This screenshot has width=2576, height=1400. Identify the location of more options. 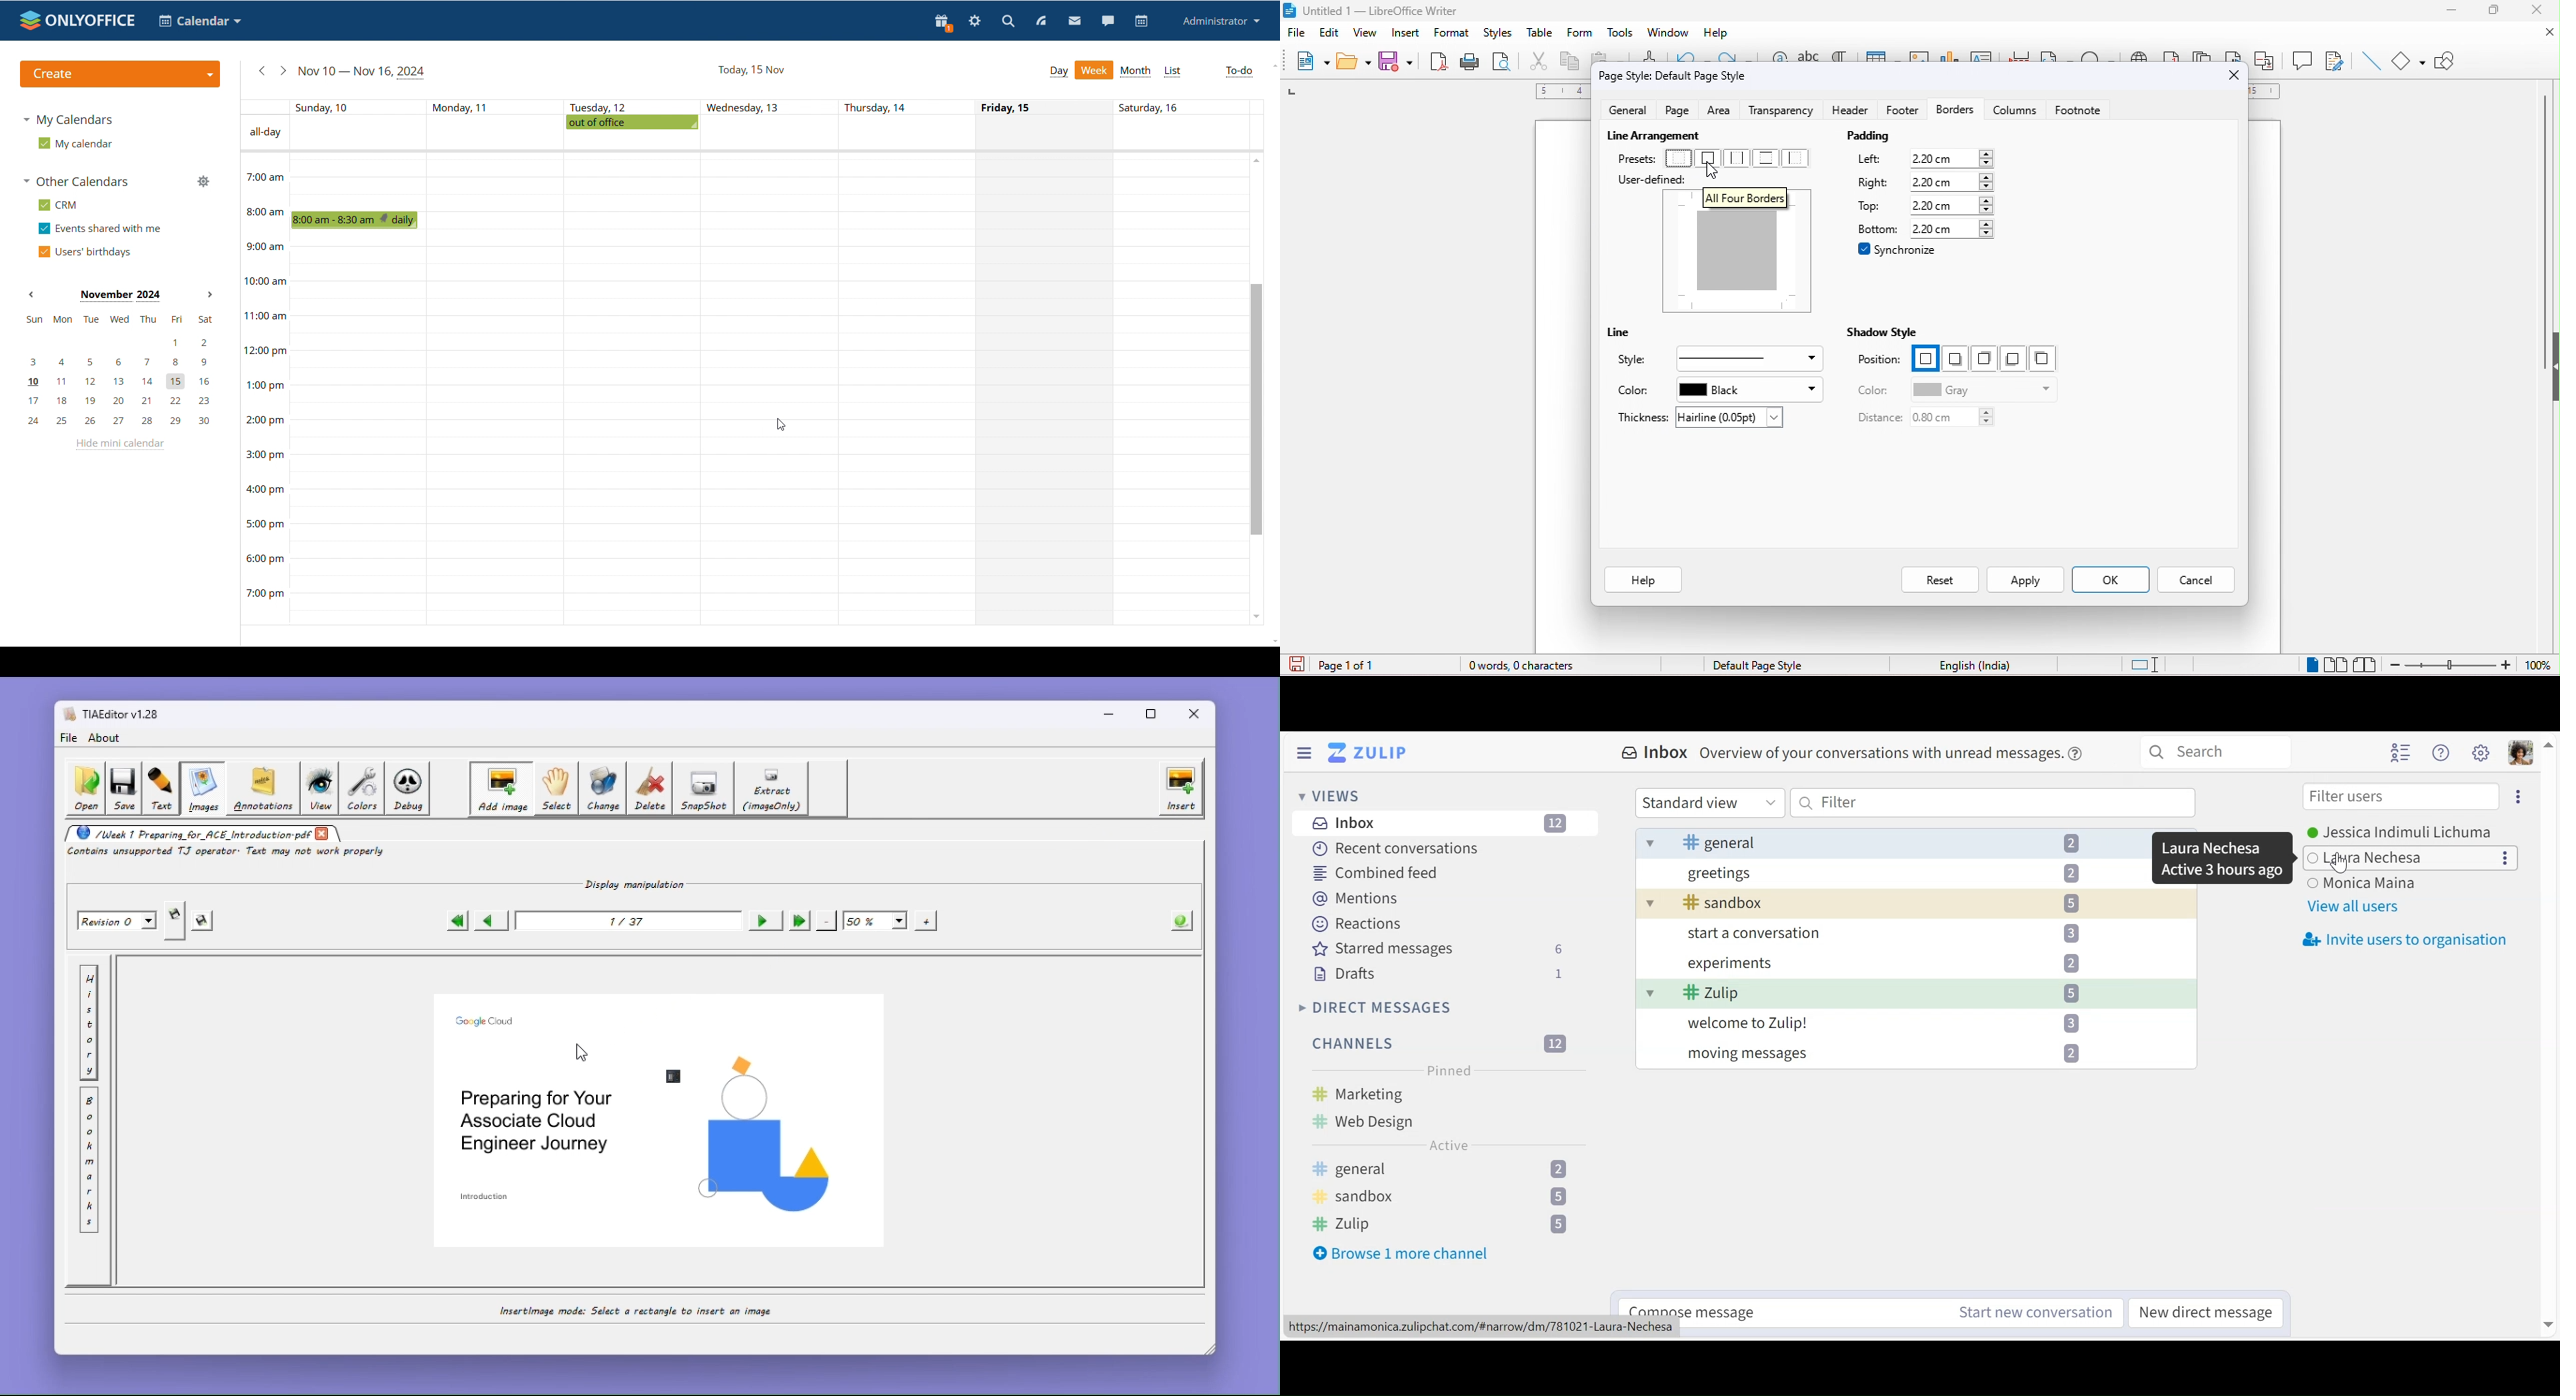
(2519, 797).